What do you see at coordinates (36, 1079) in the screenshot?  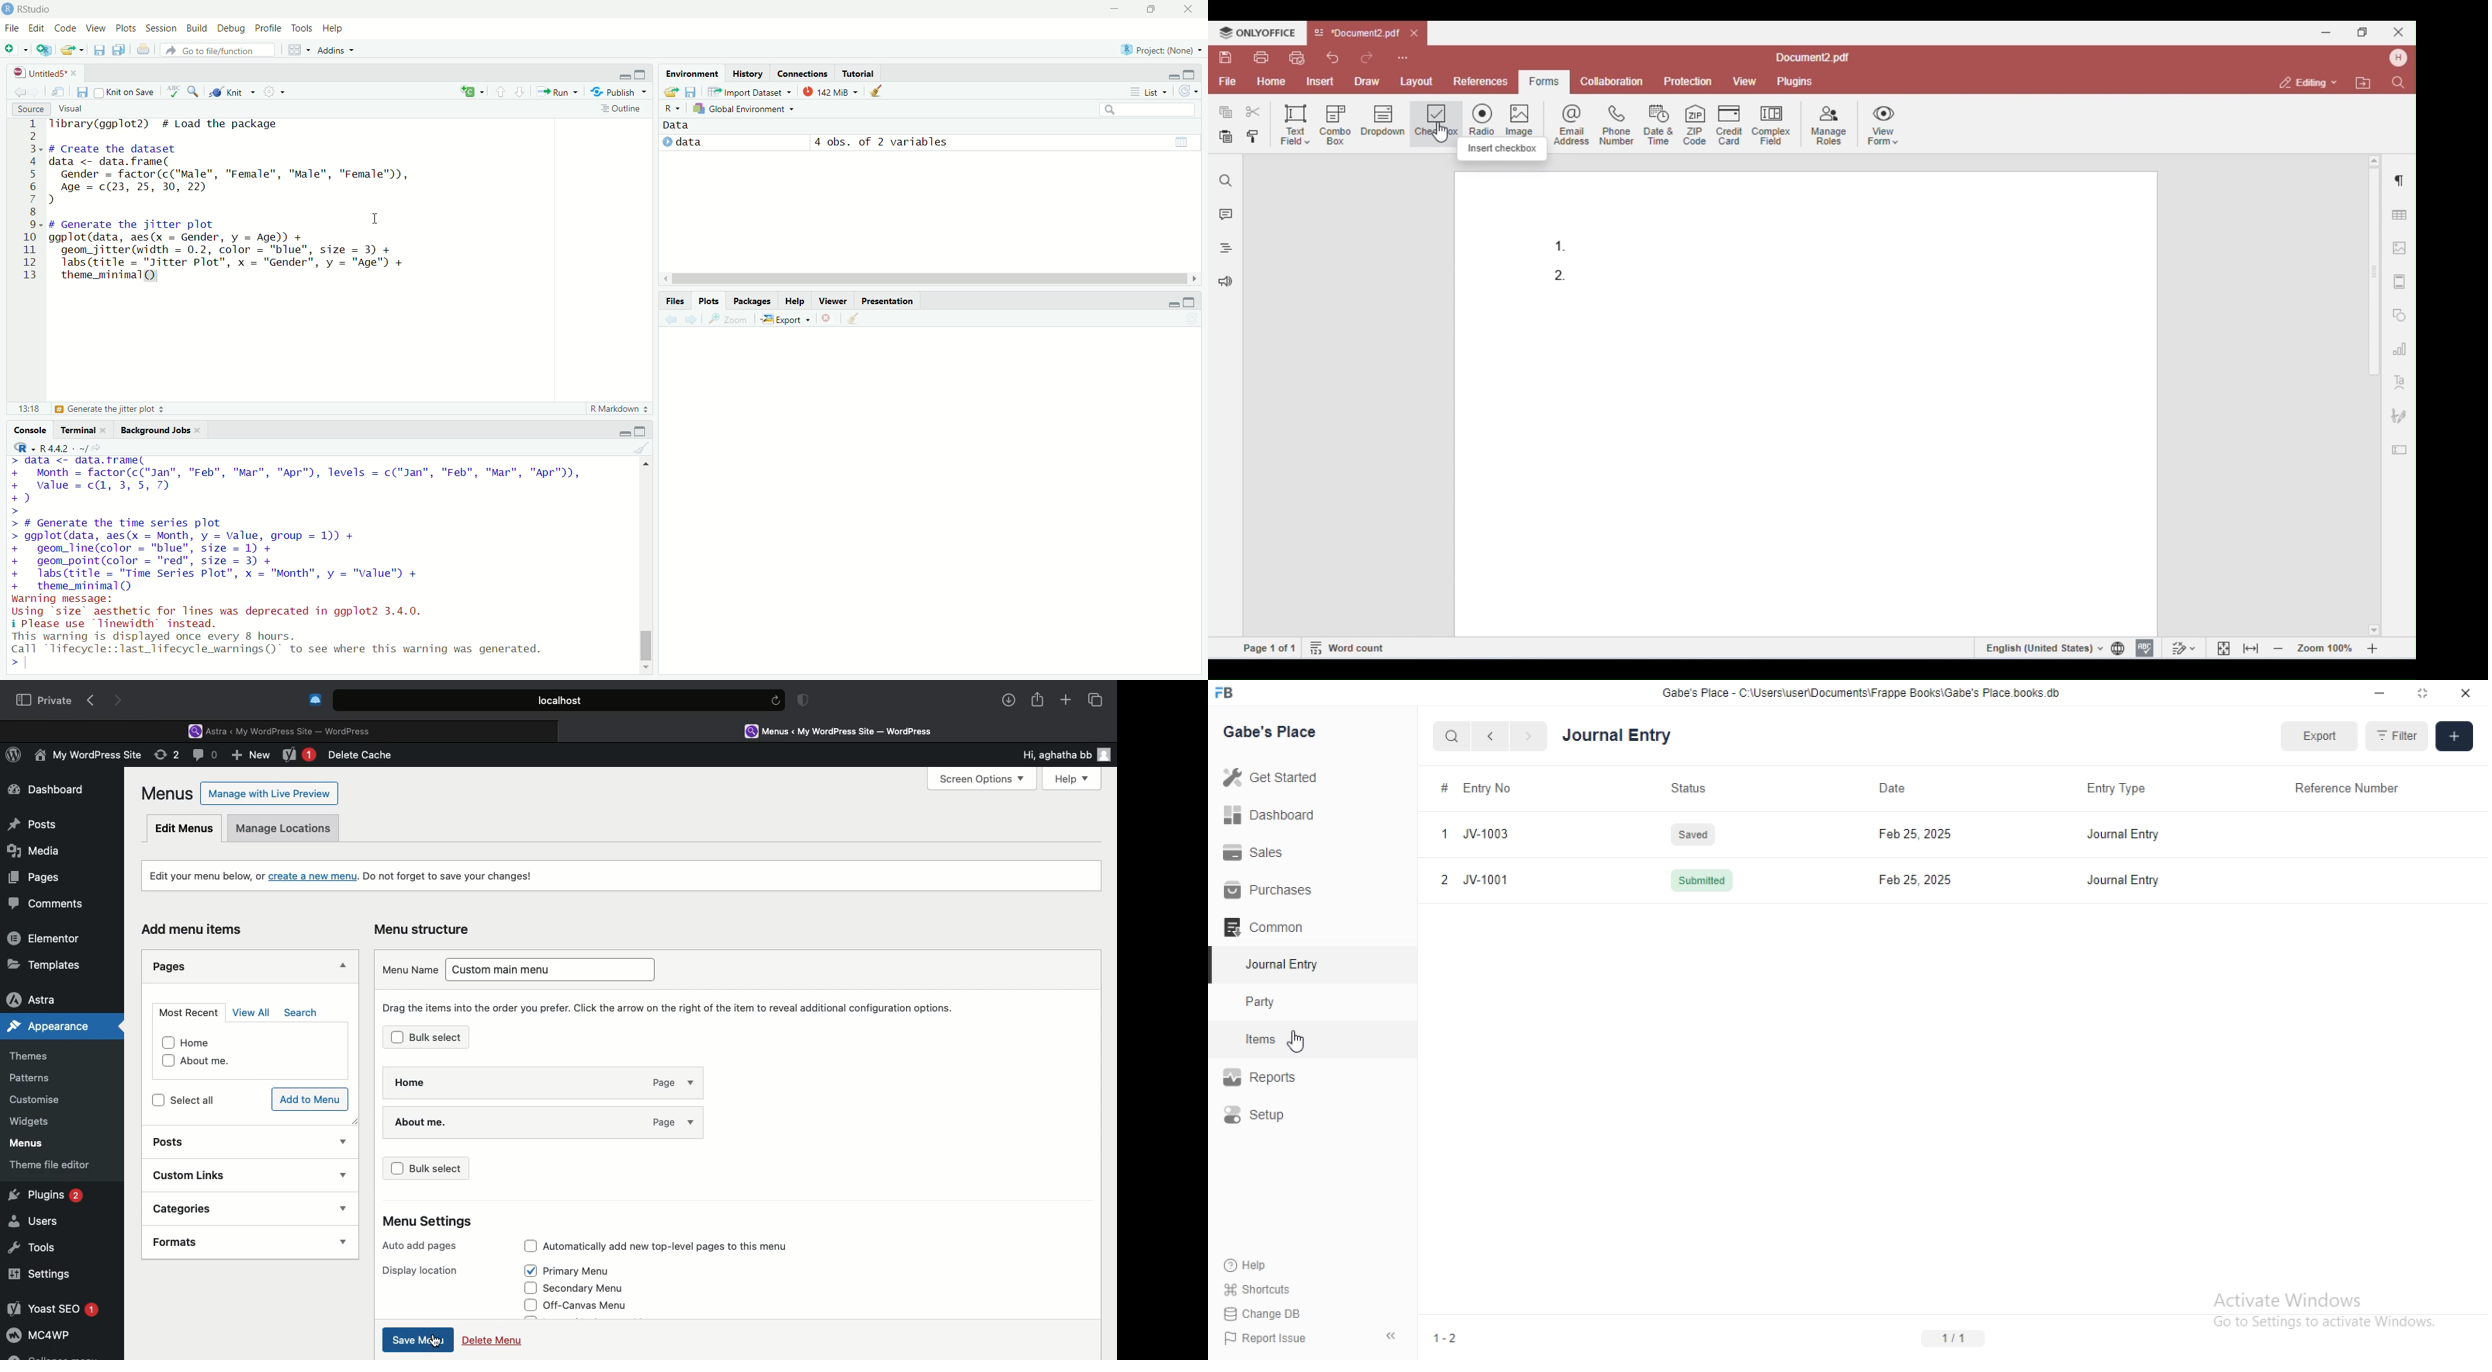 I see `Patterns` at bounding box center [36, 1079].